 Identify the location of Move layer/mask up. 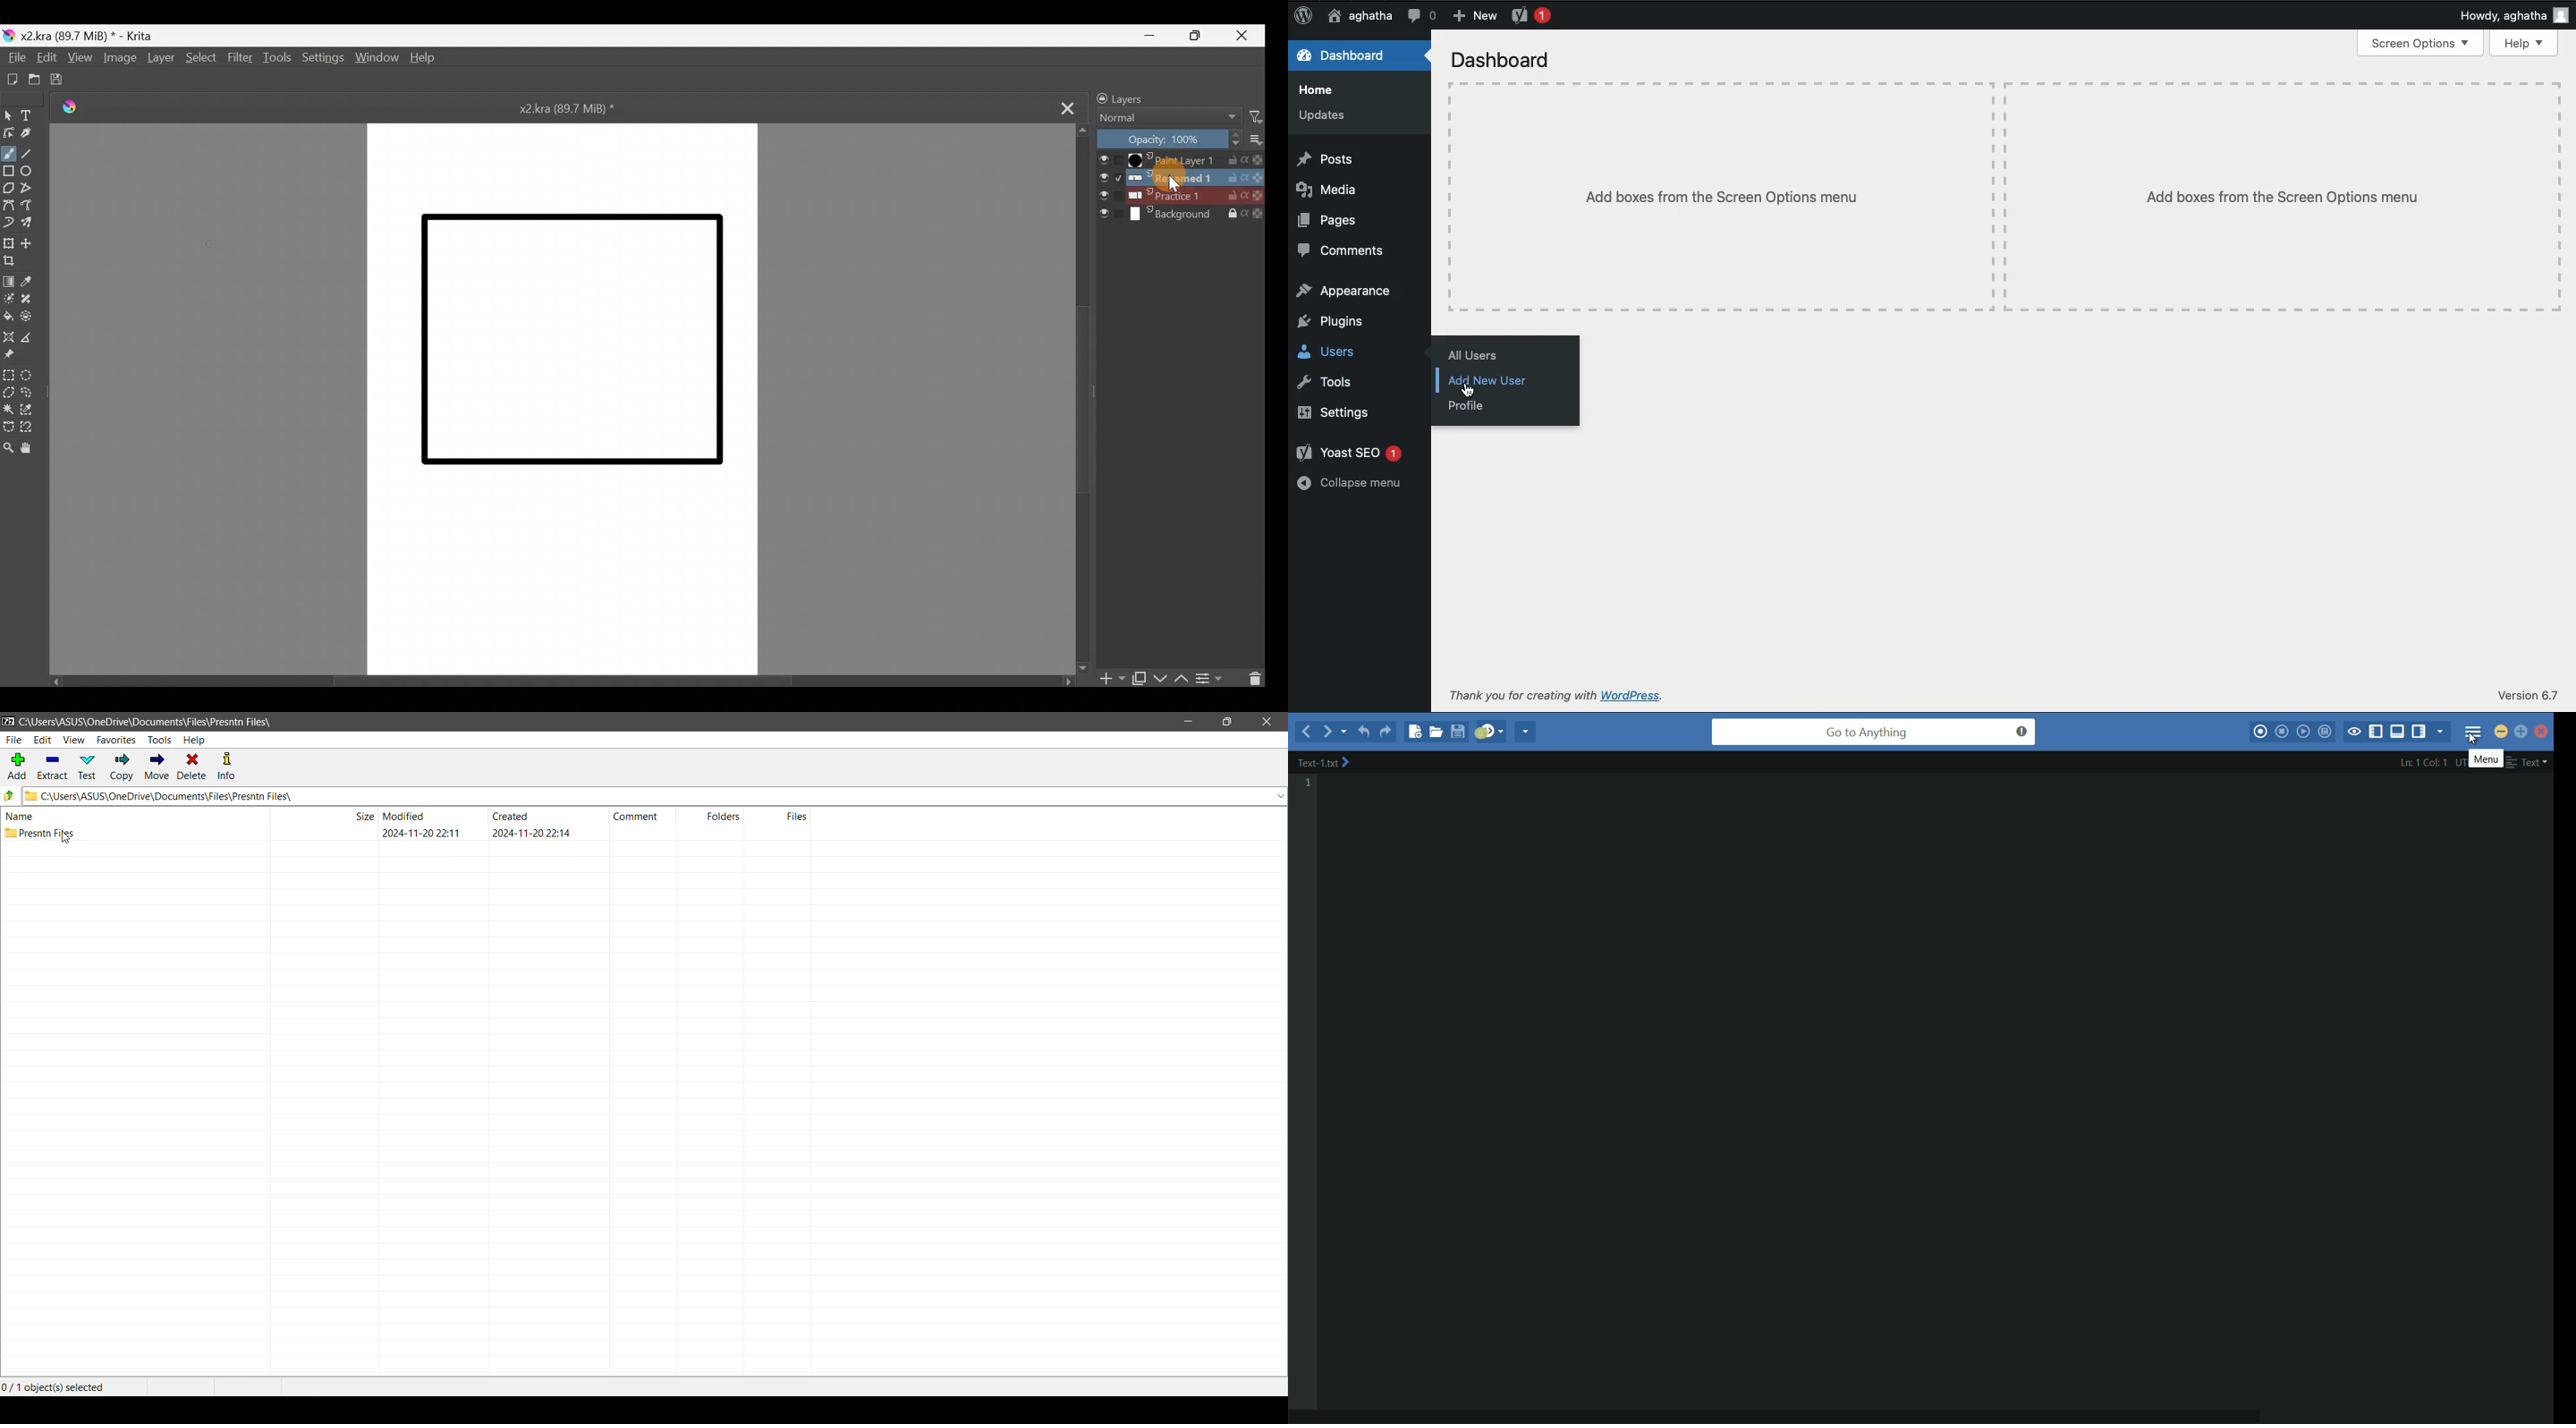
(1182, 678).